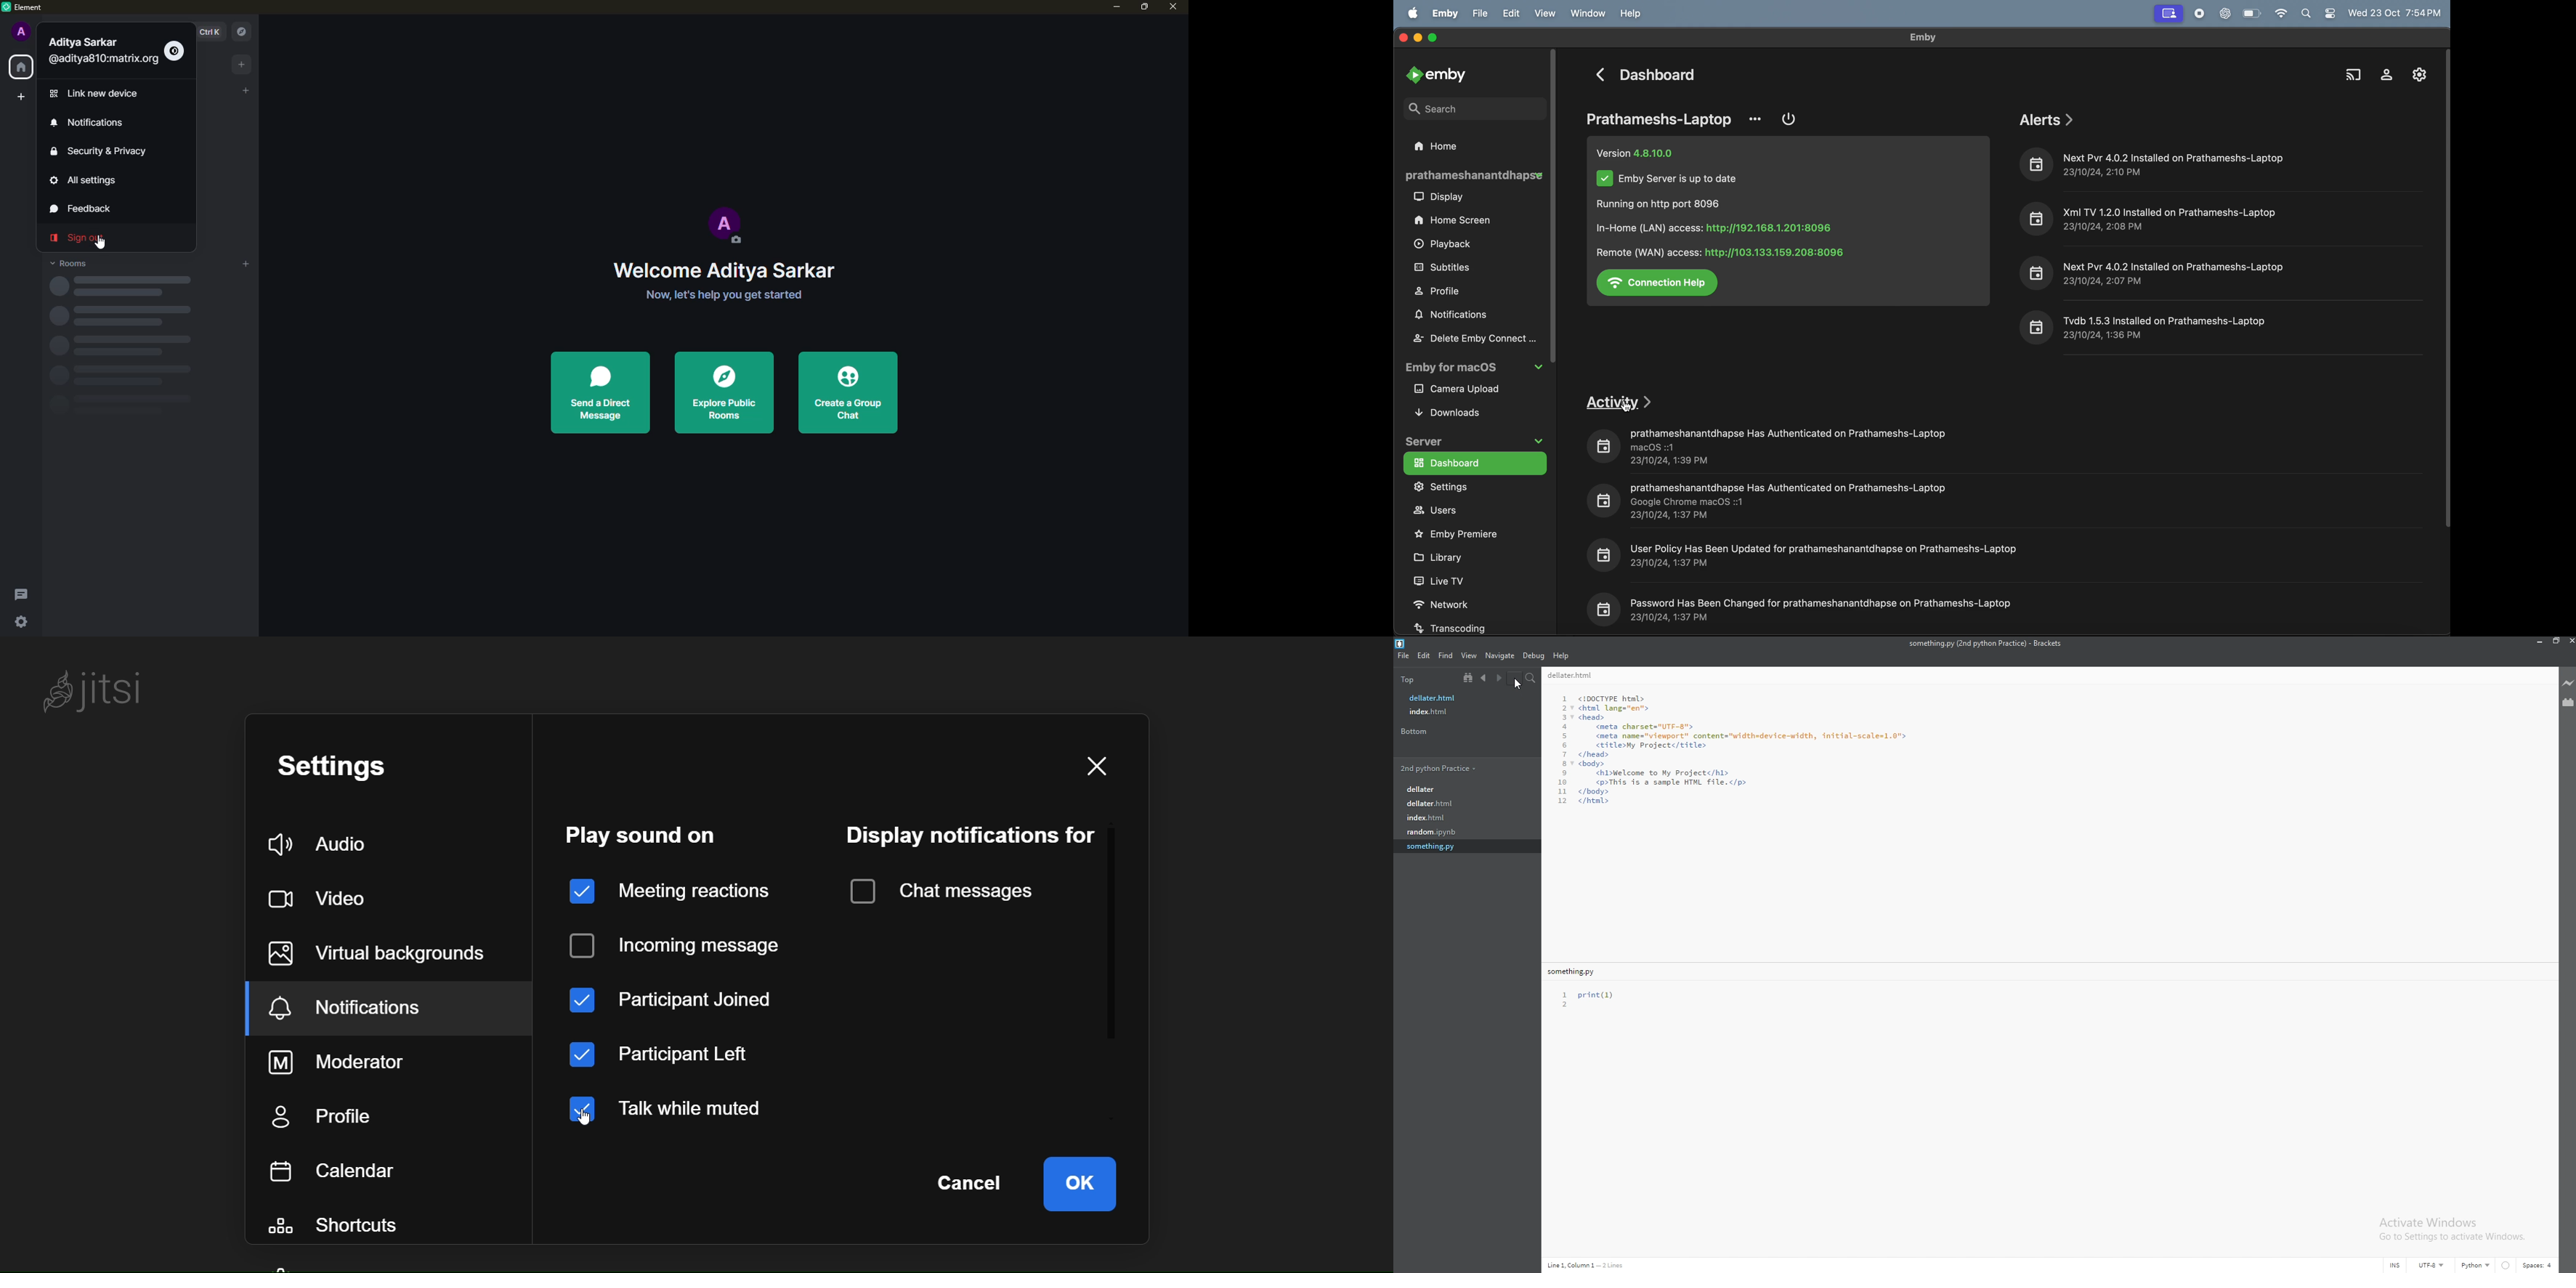 The image size is (2576, 1288). What do you see at coordinates (1417, 679) in the screenshot?
I see `top` at bounding box center [1417, 679].